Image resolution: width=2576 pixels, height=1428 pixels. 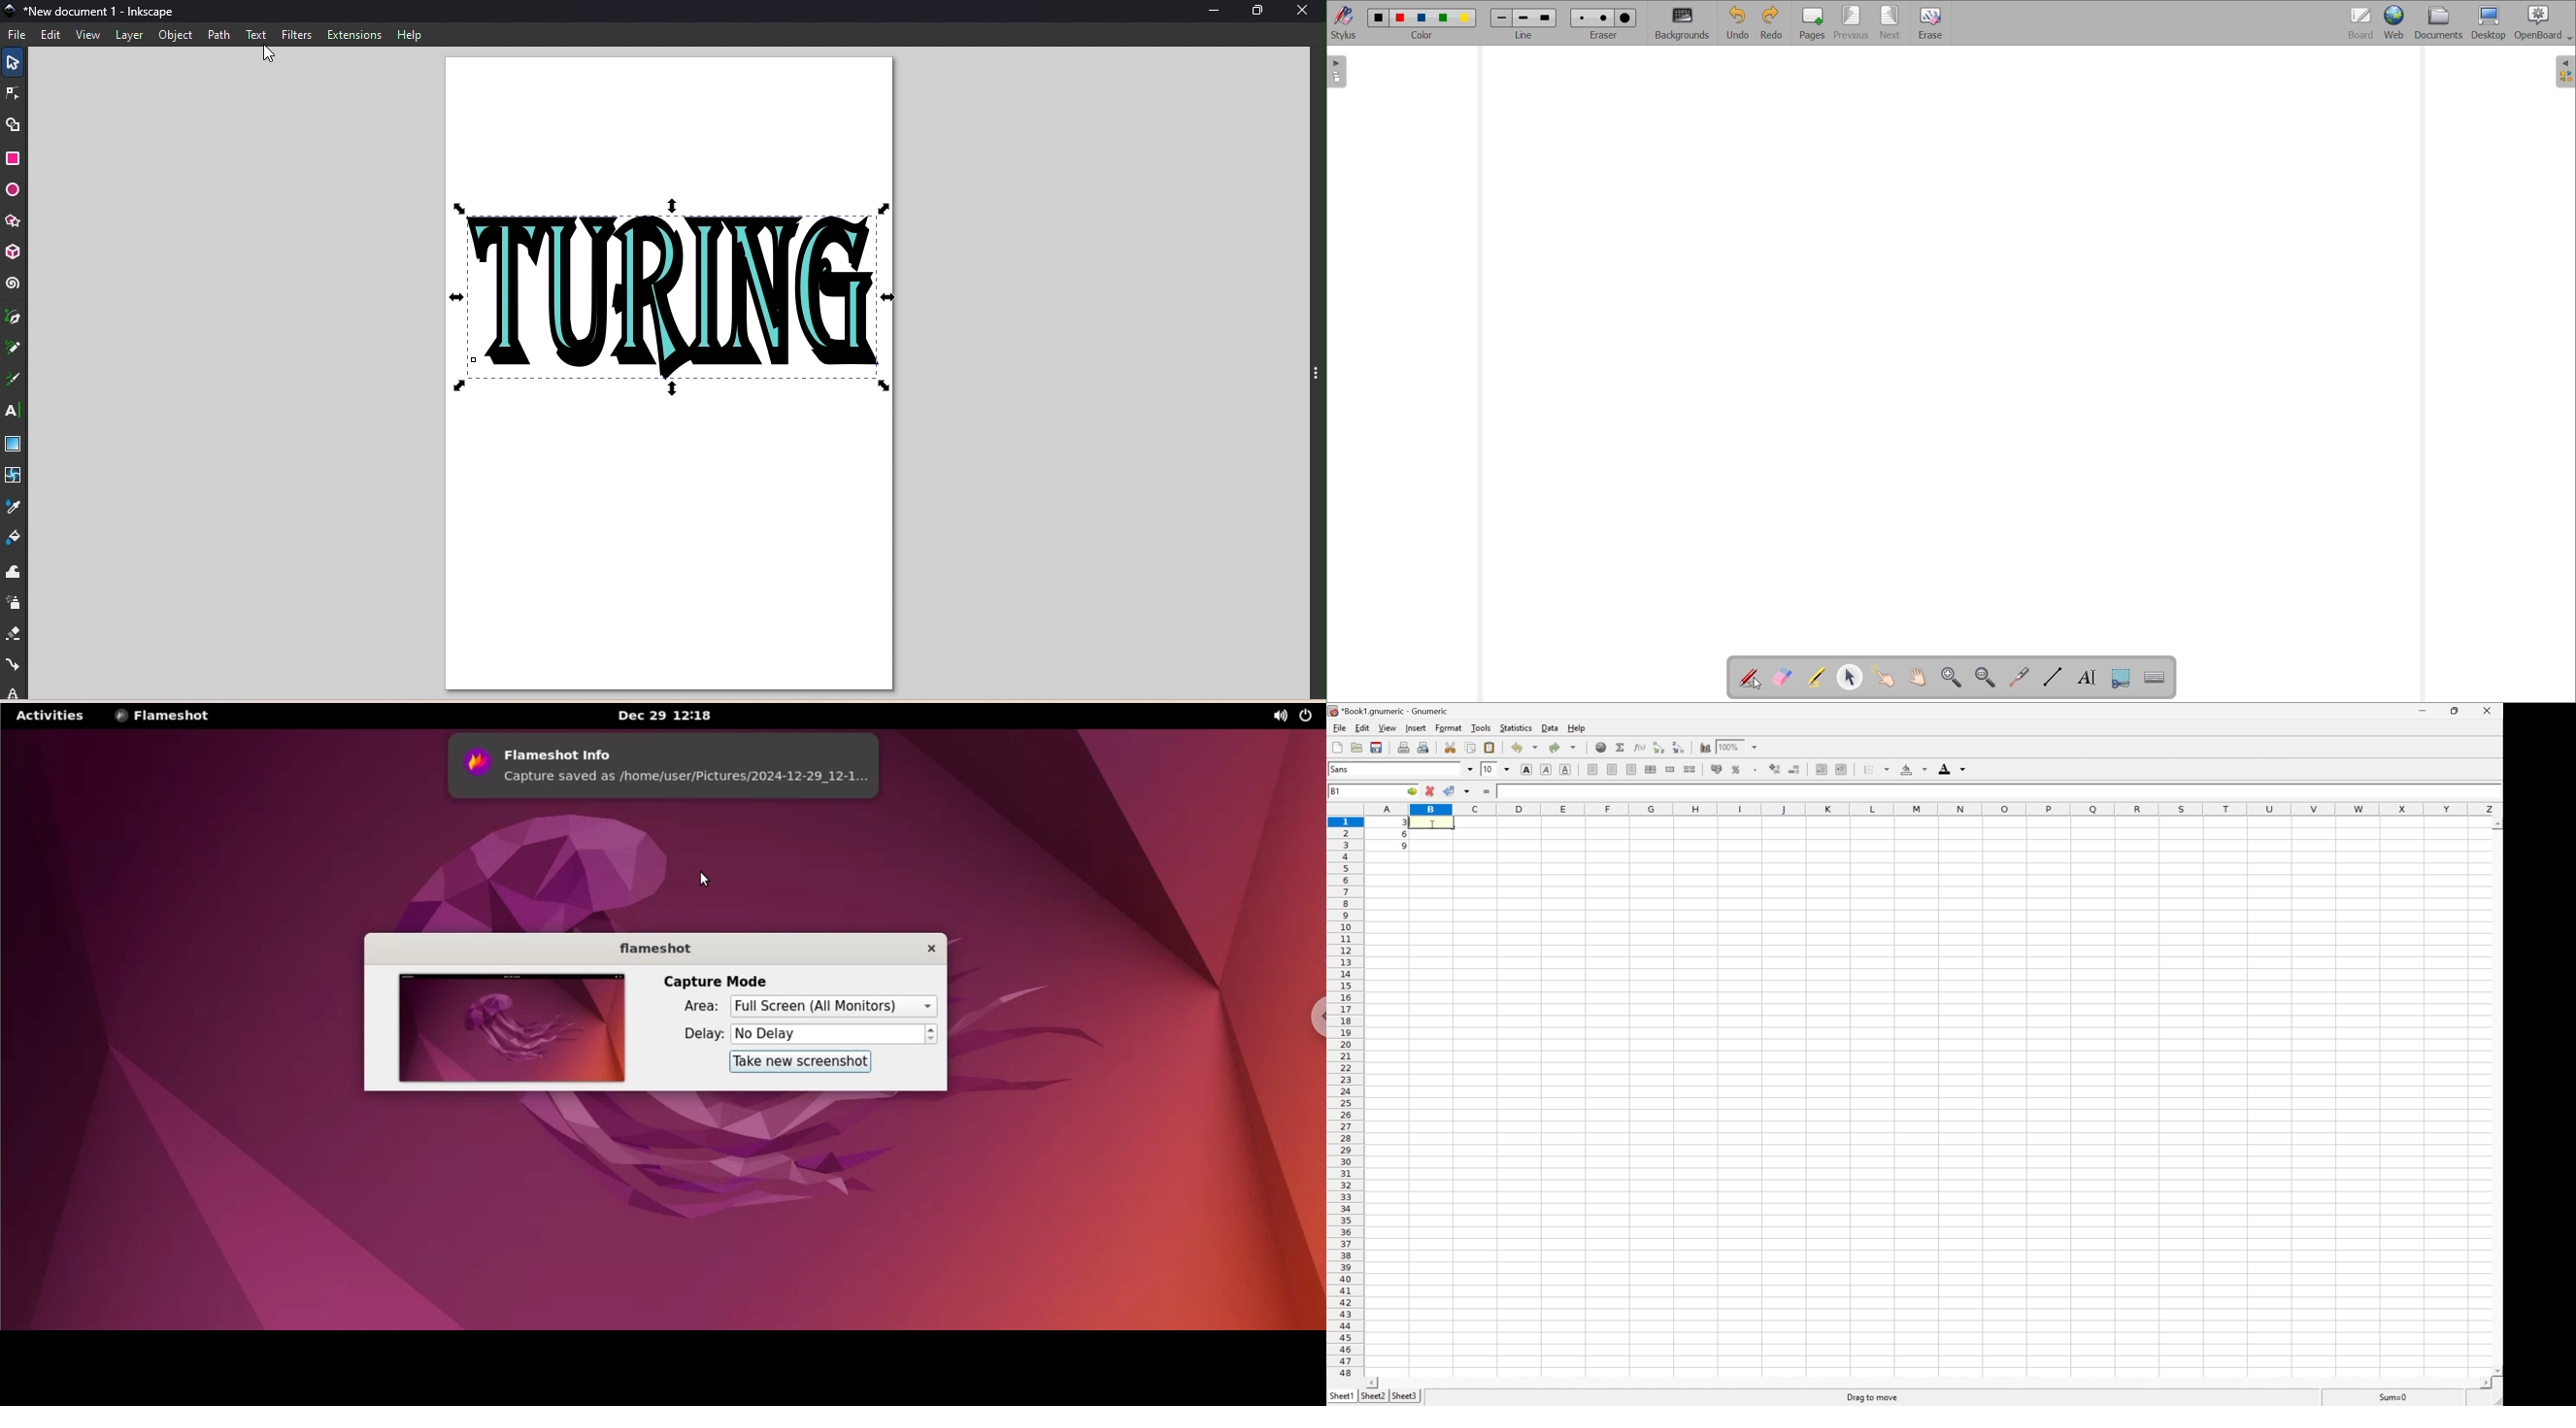 I want to click on interact with items, so click(x=1884, y=676).